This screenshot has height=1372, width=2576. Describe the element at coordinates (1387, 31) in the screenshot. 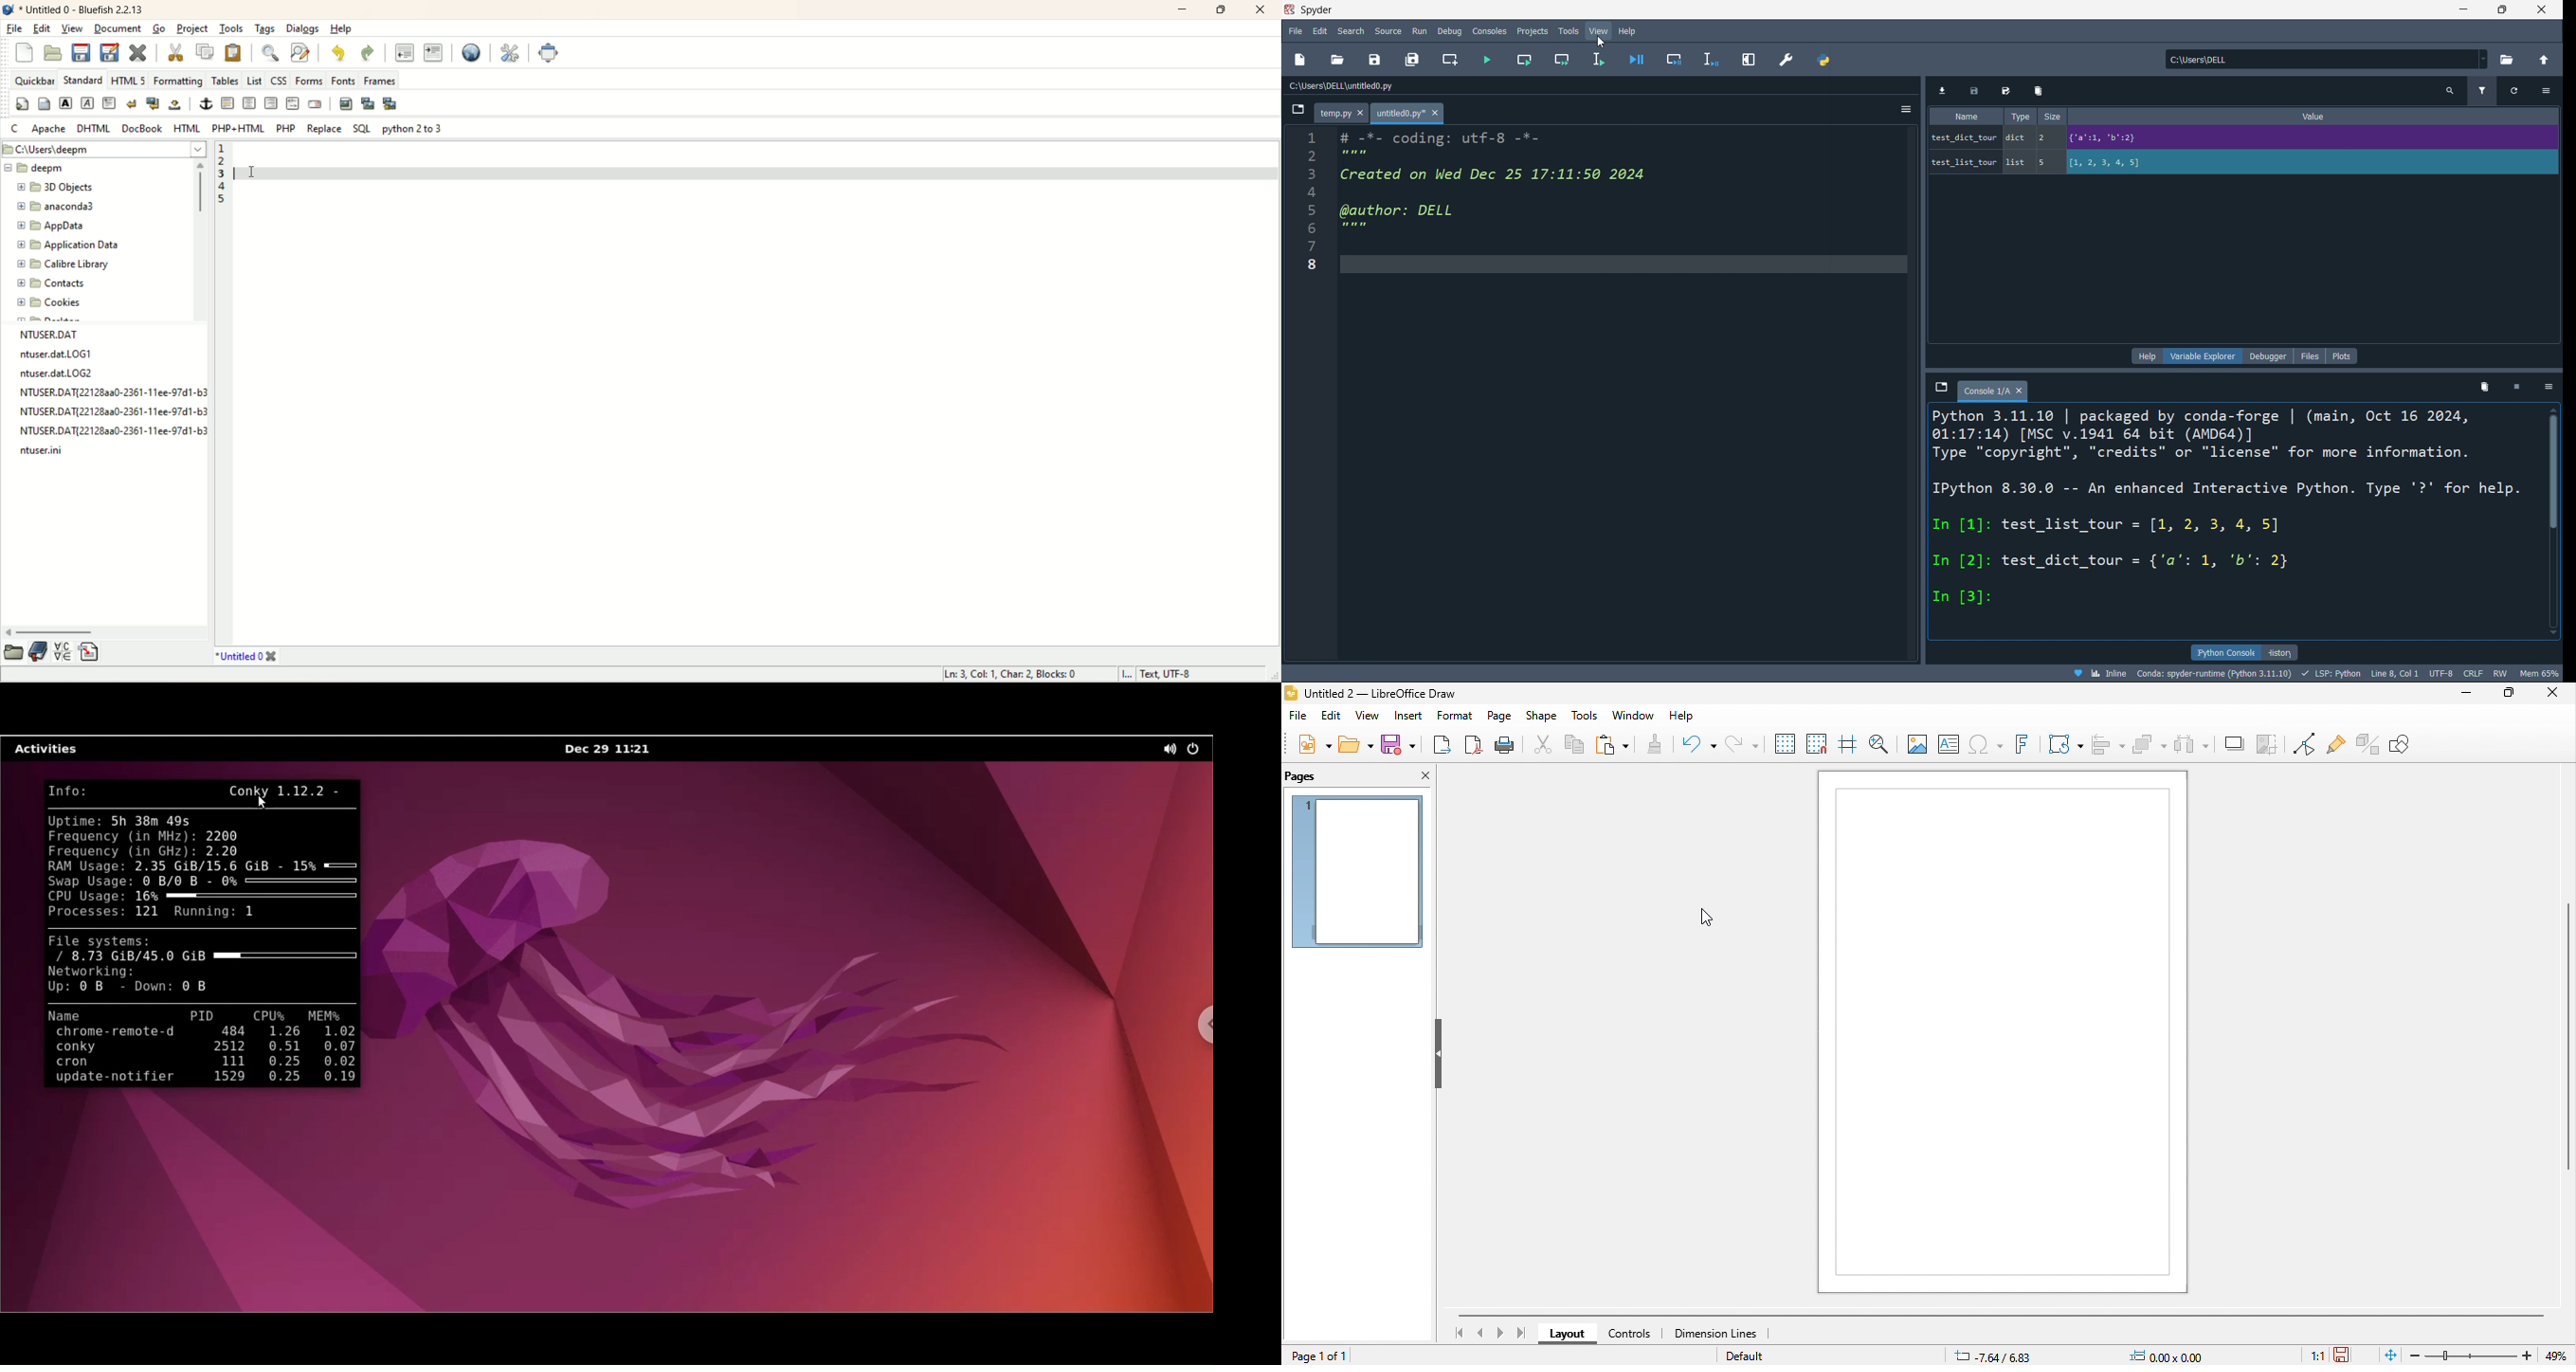

I see `source` at that location.